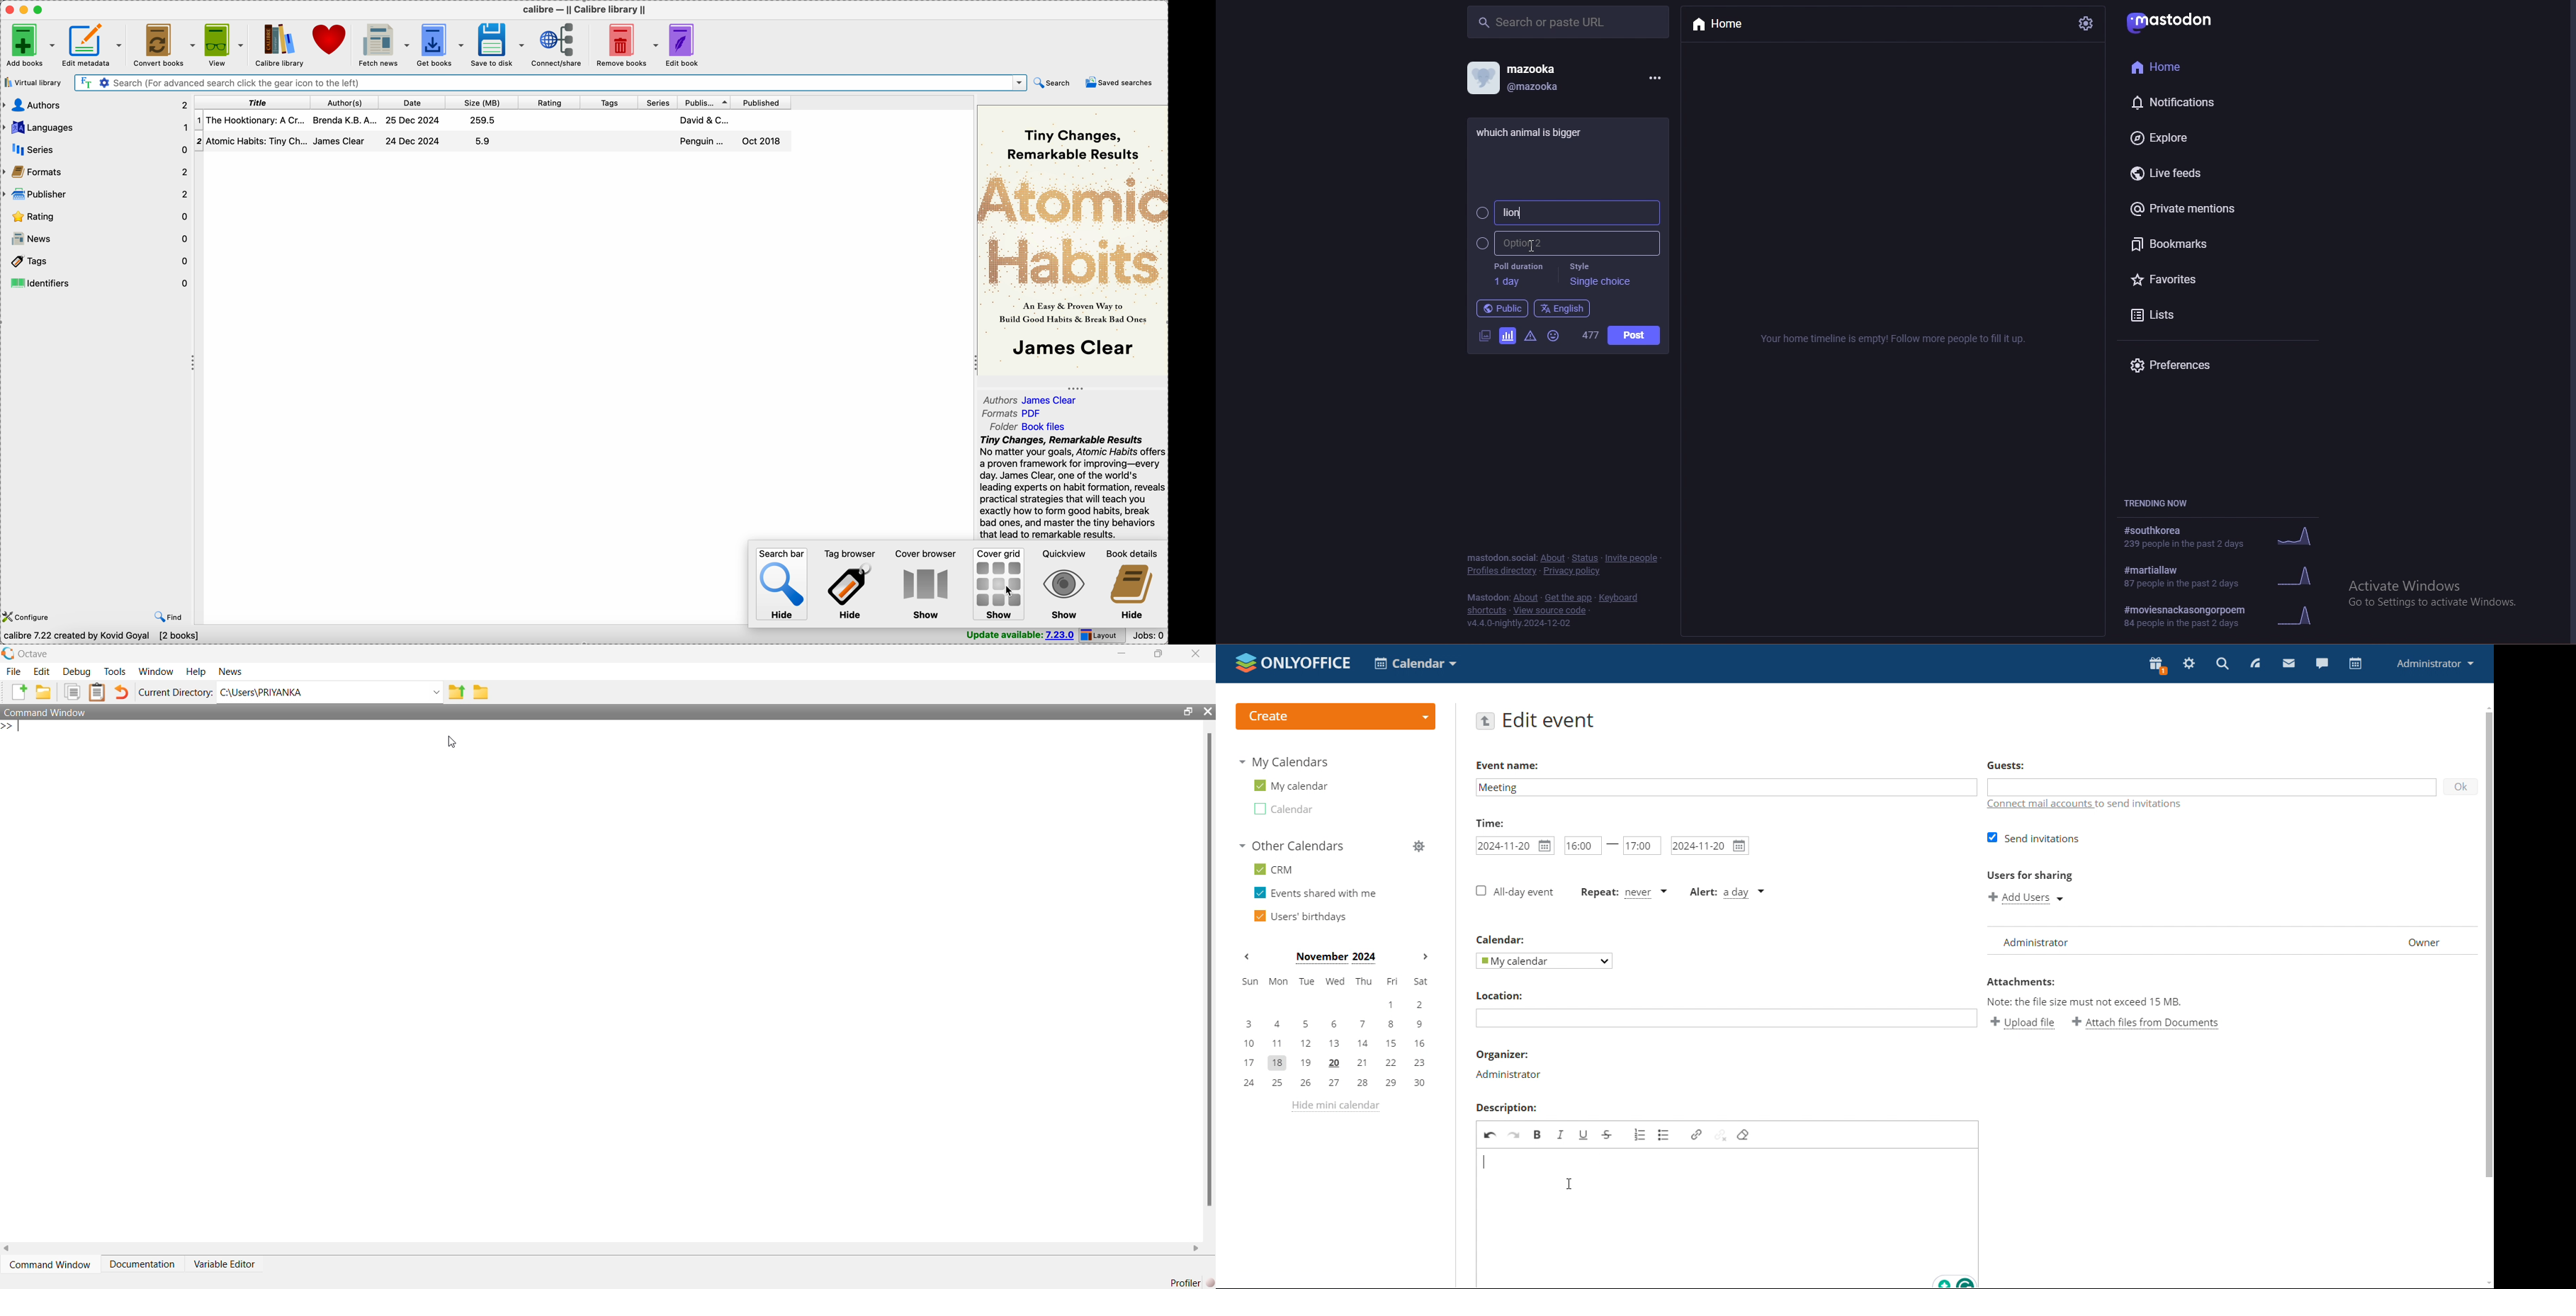  What do you see at coordinates (1505, 1108) in the screenshot?
I see `description` at bounding box center [1505, 1108].